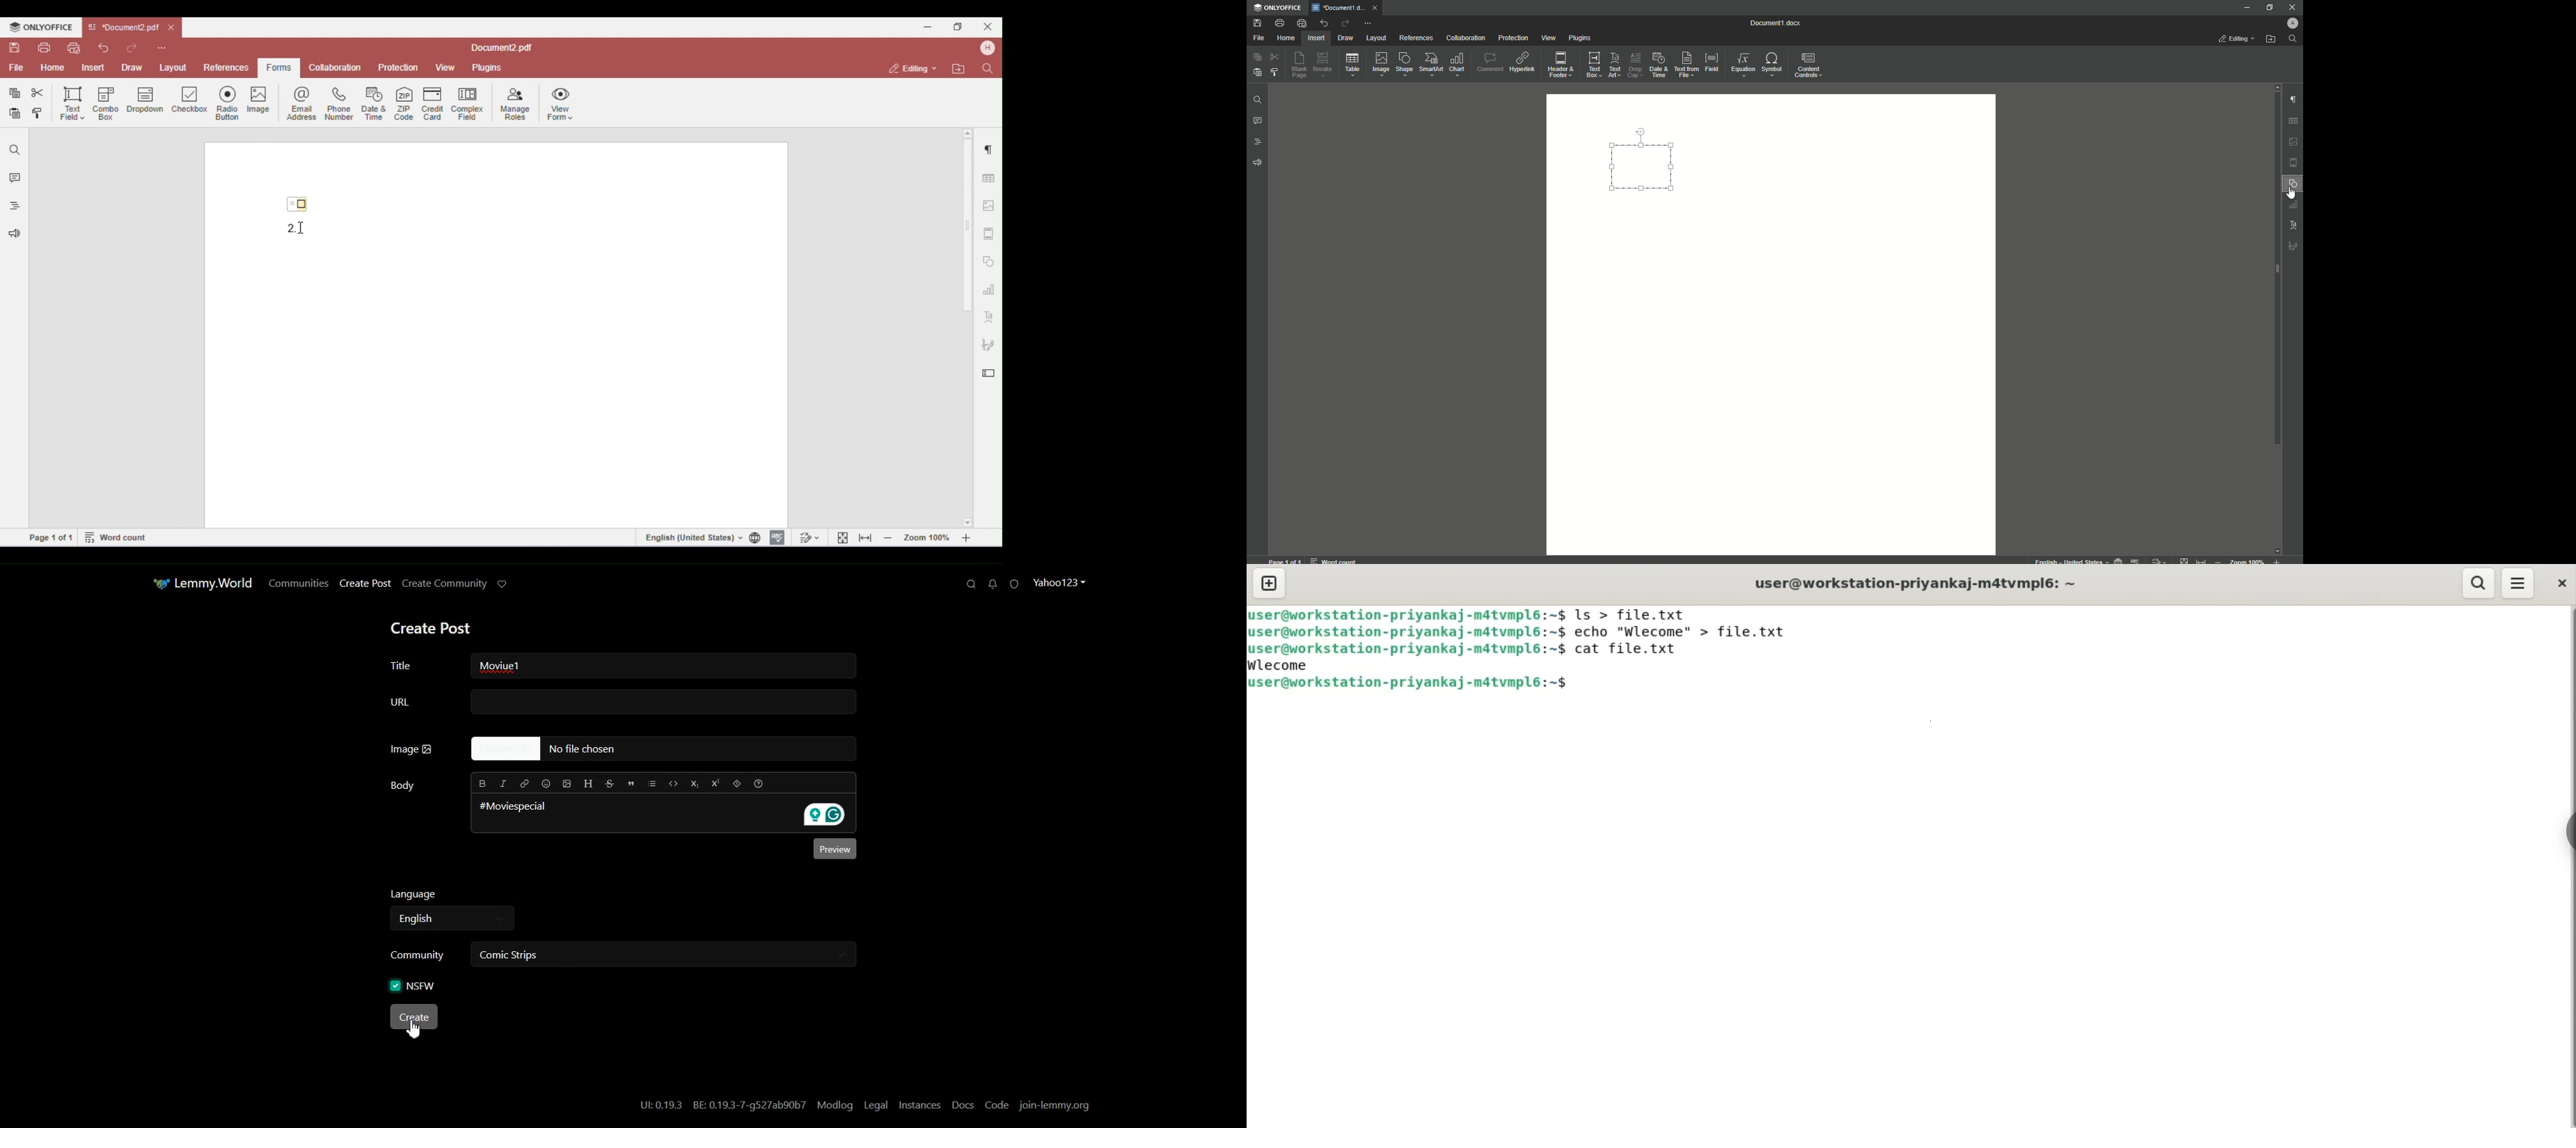 The image size is (2576, 1148). What do you see at coordinates (1278, 8) in the screenshot?
I see `ONLYOFFICE` at bounding box center [1278, 8].